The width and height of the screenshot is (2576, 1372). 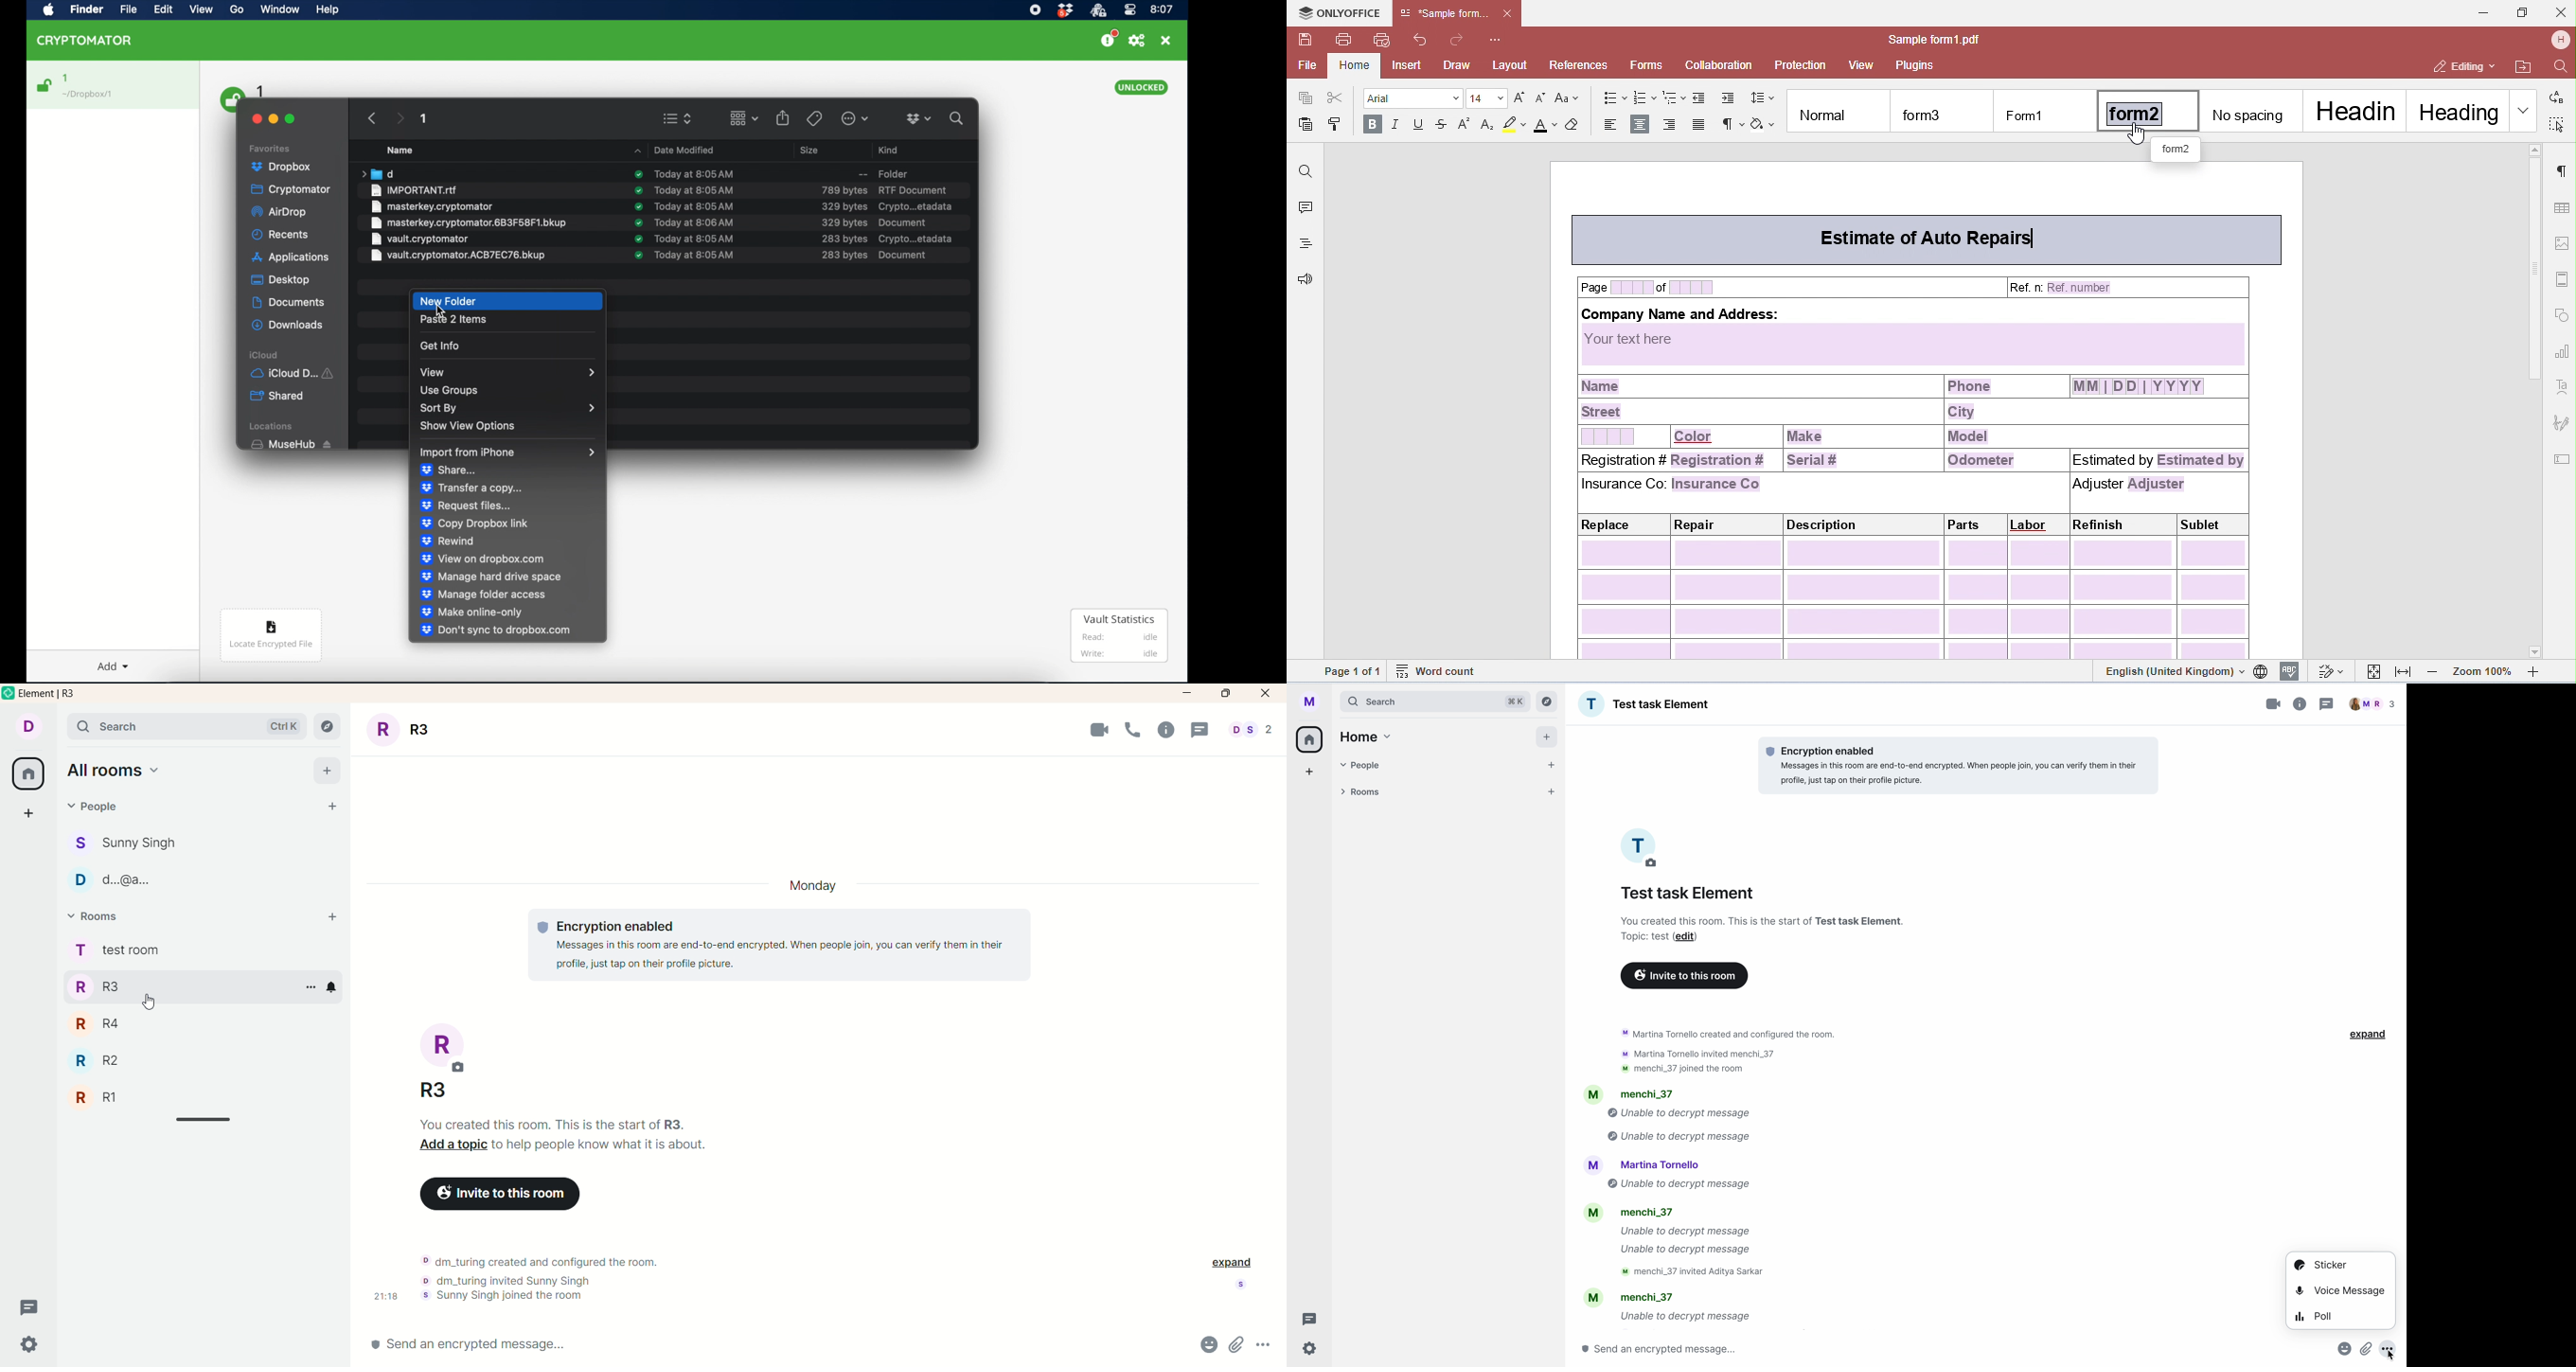 I want to click on dropbox icon, so click(x=1065, y=11).